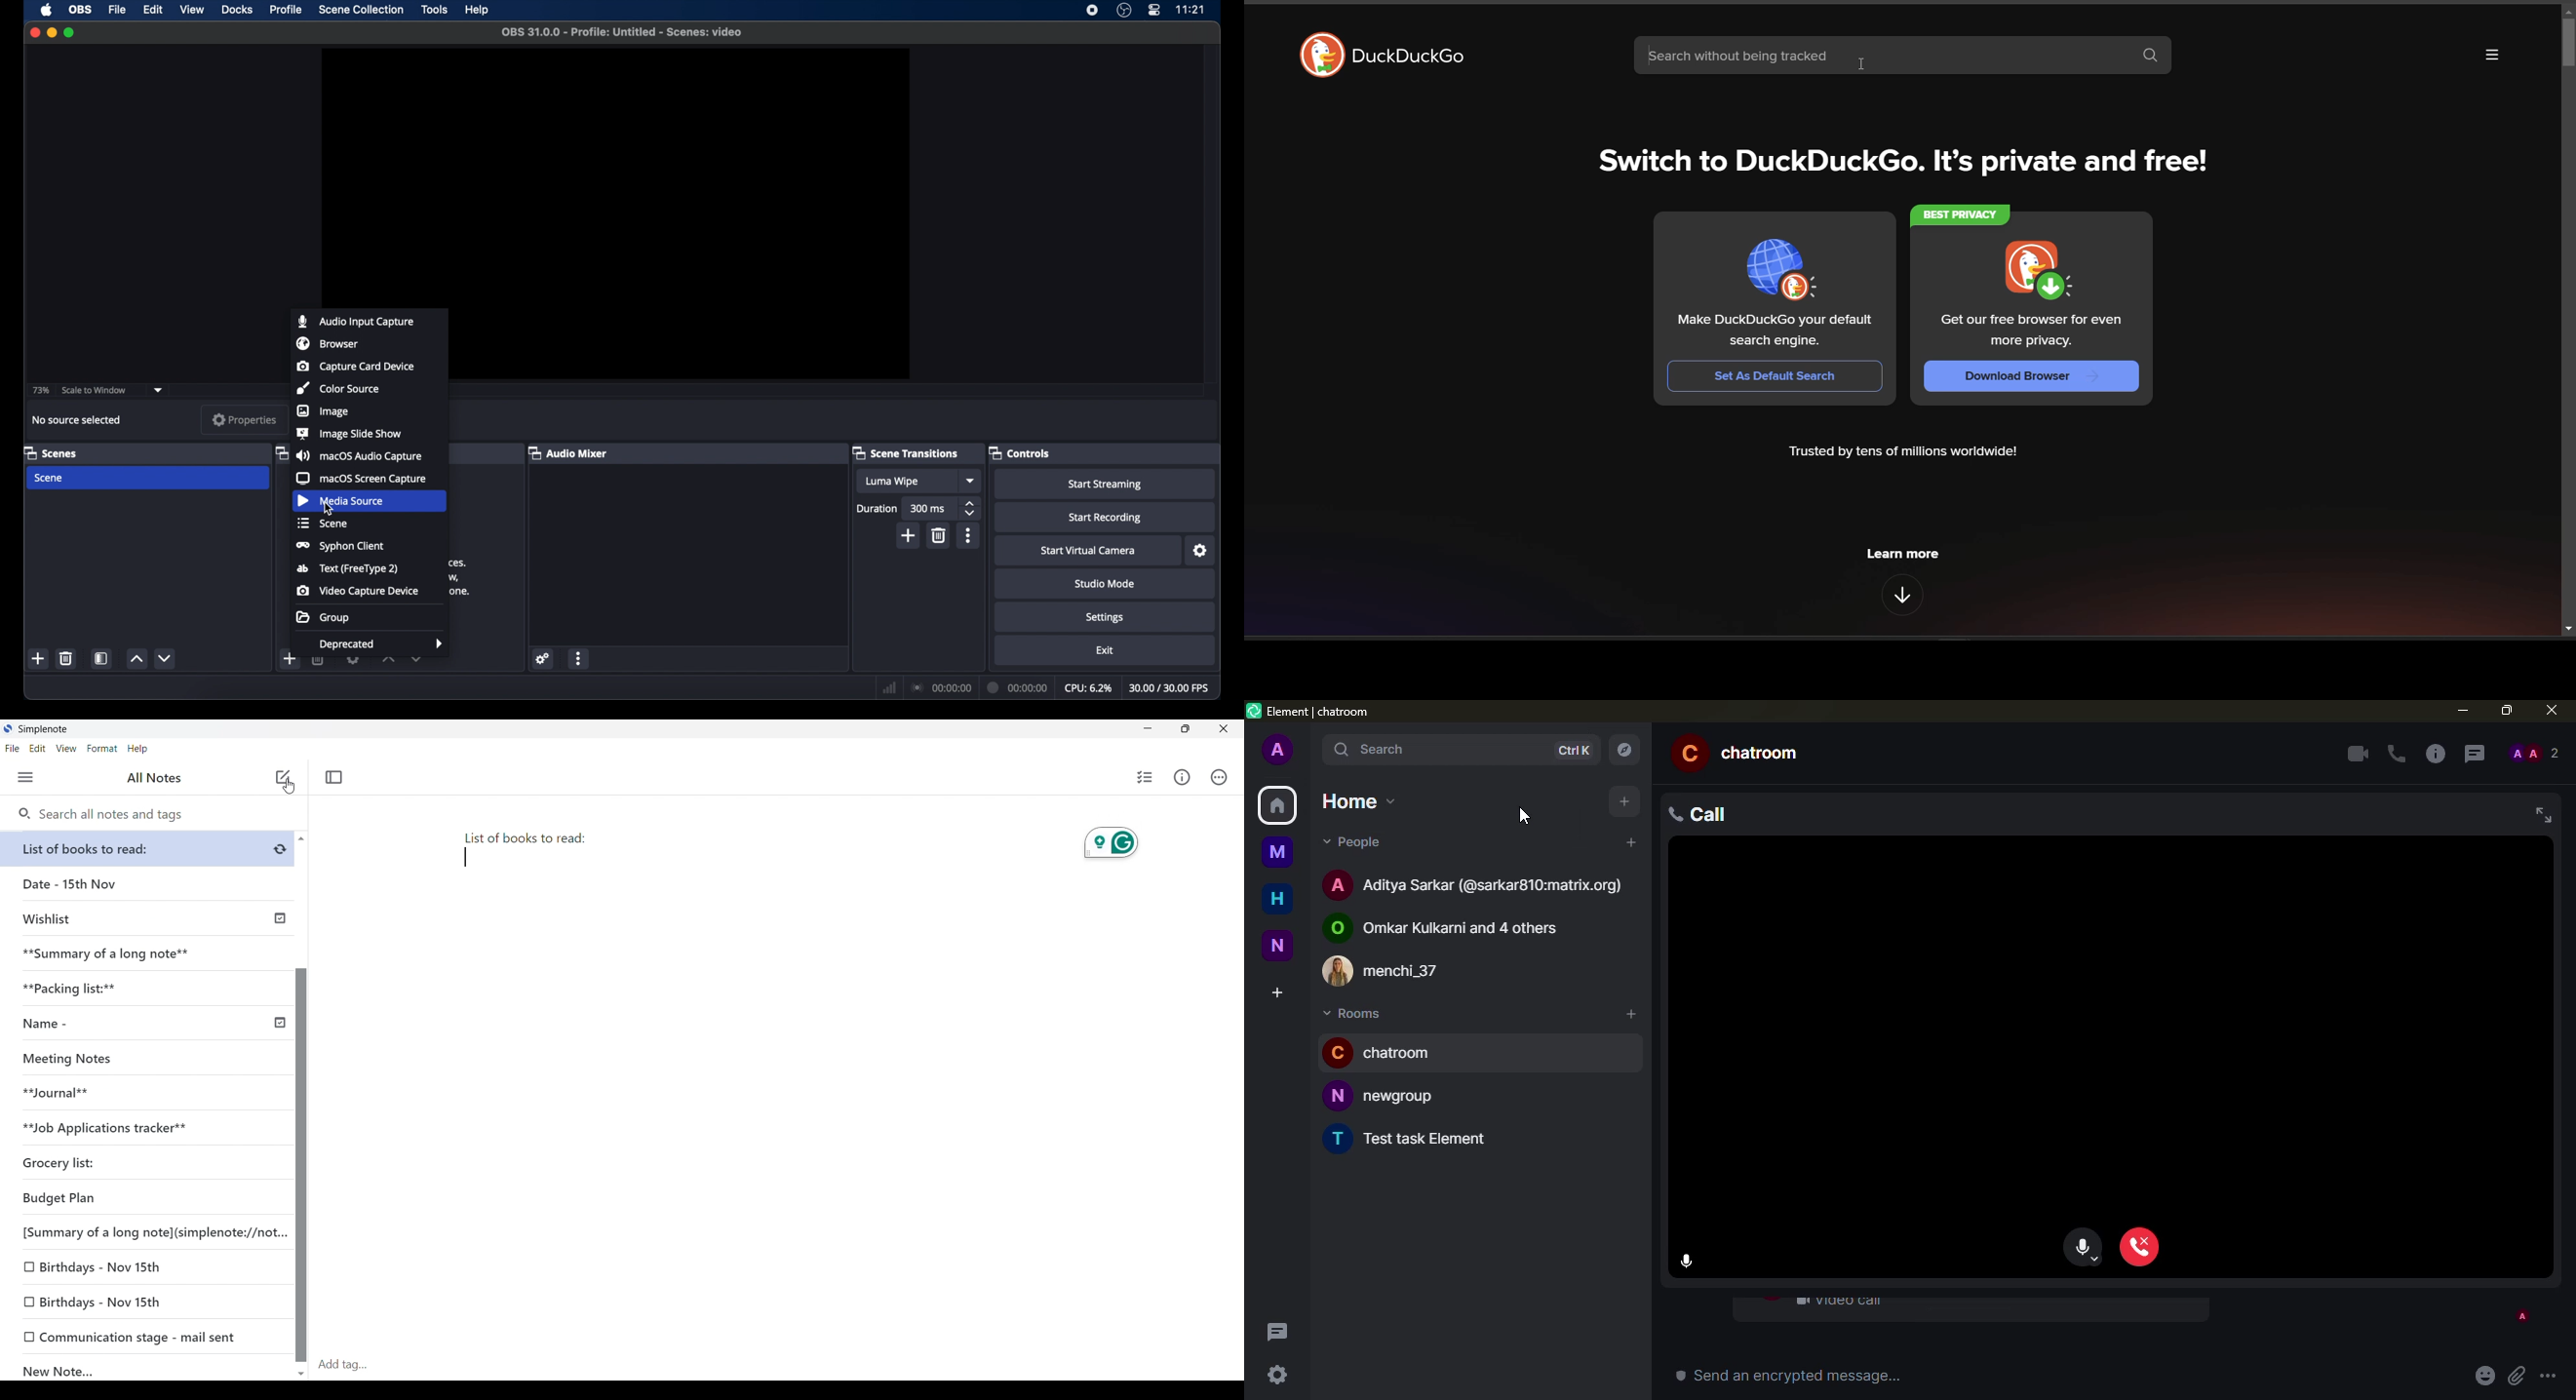 The width and height of the screenshot is (2576, 1400). What do you see at coordinates (287, 10) in the screenshot?
I see `profile` at bounding box center [287, 10].